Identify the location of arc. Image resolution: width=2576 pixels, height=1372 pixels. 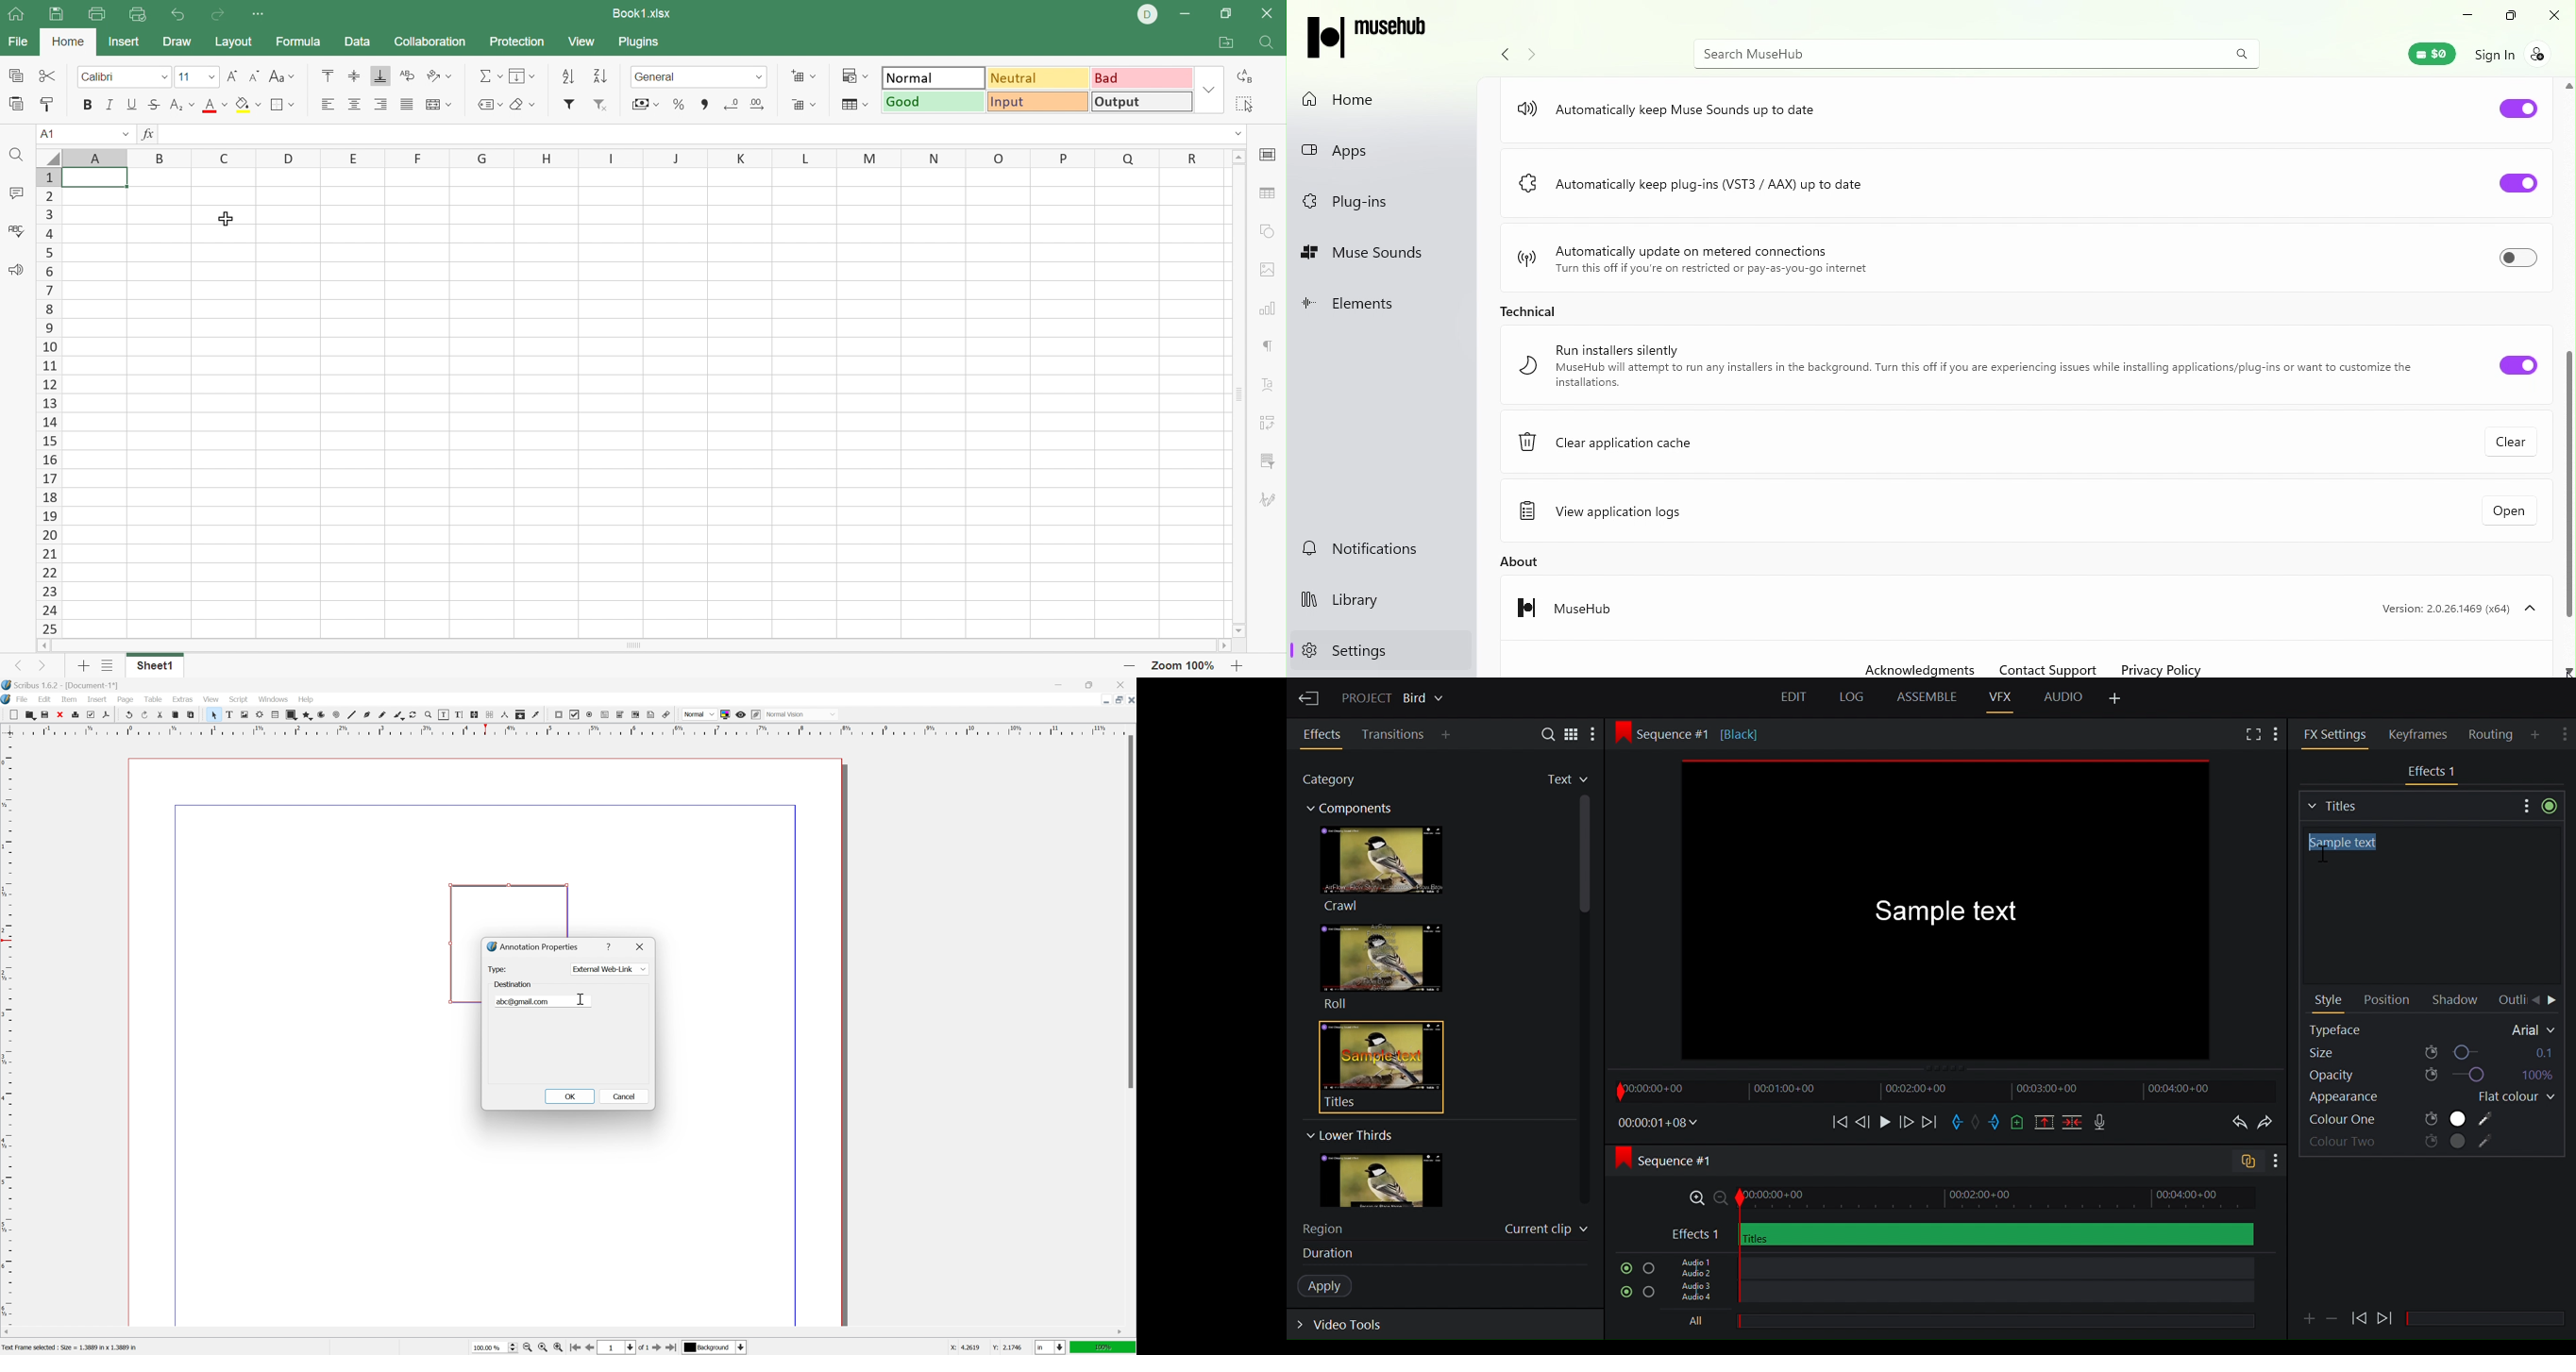
(322, 714).